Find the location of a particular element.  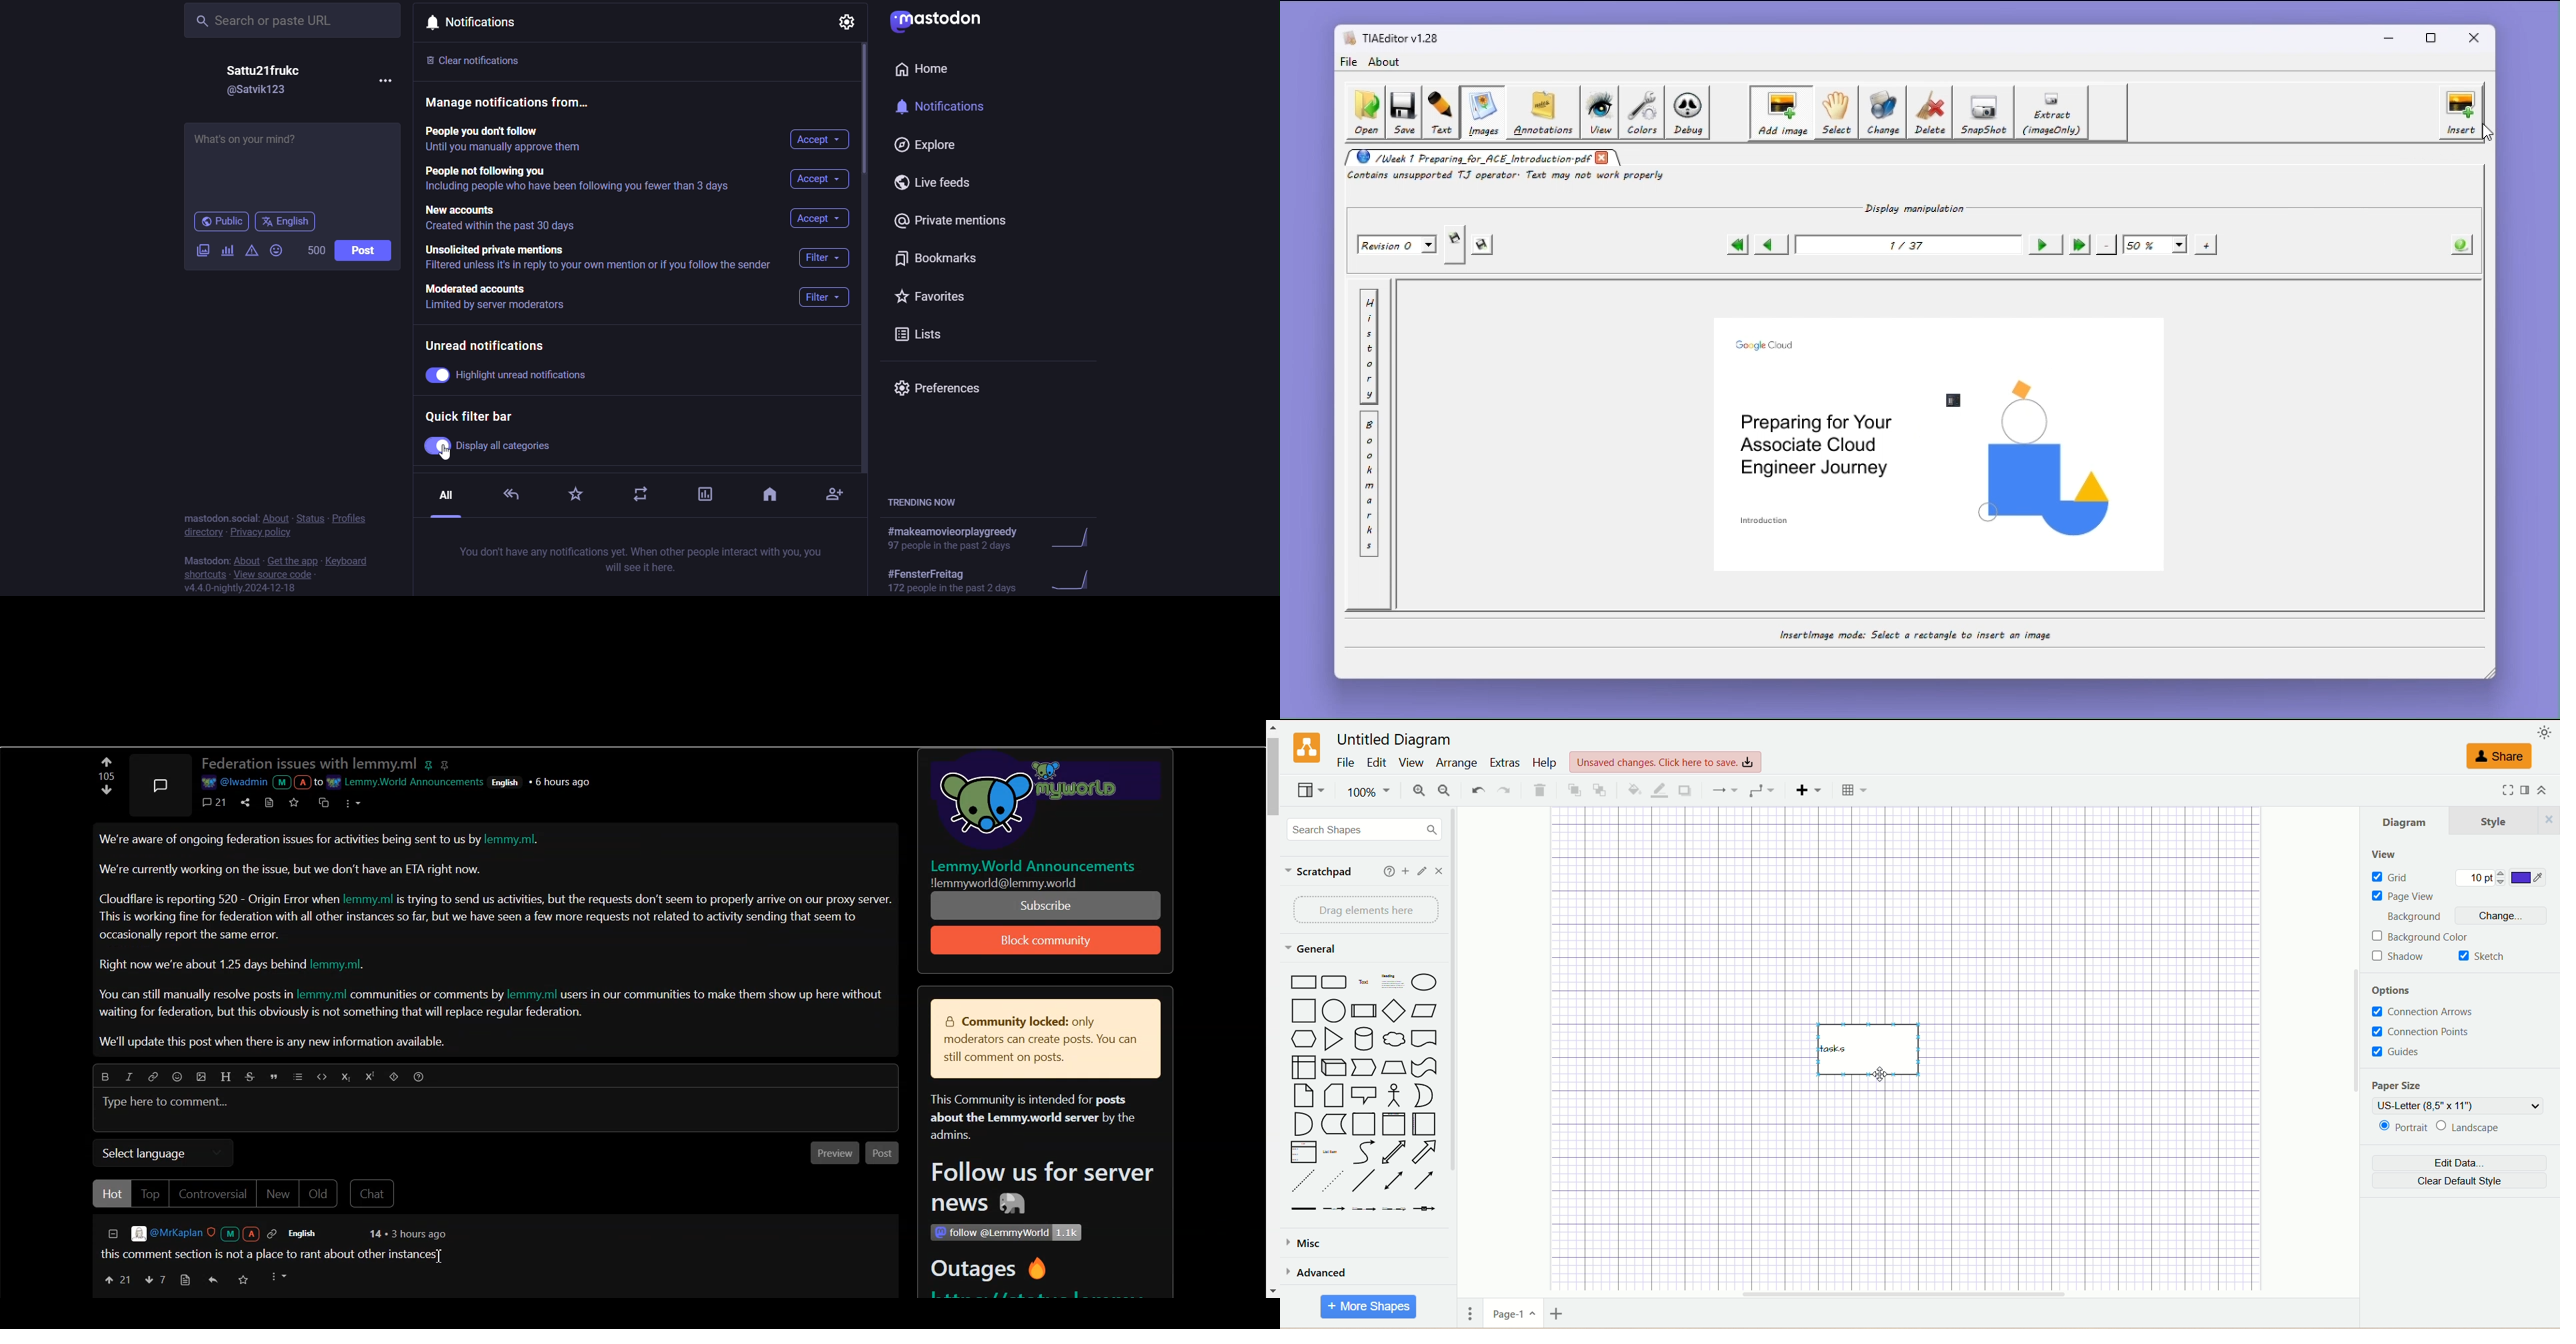

boost is located at coordinates (639, 496).